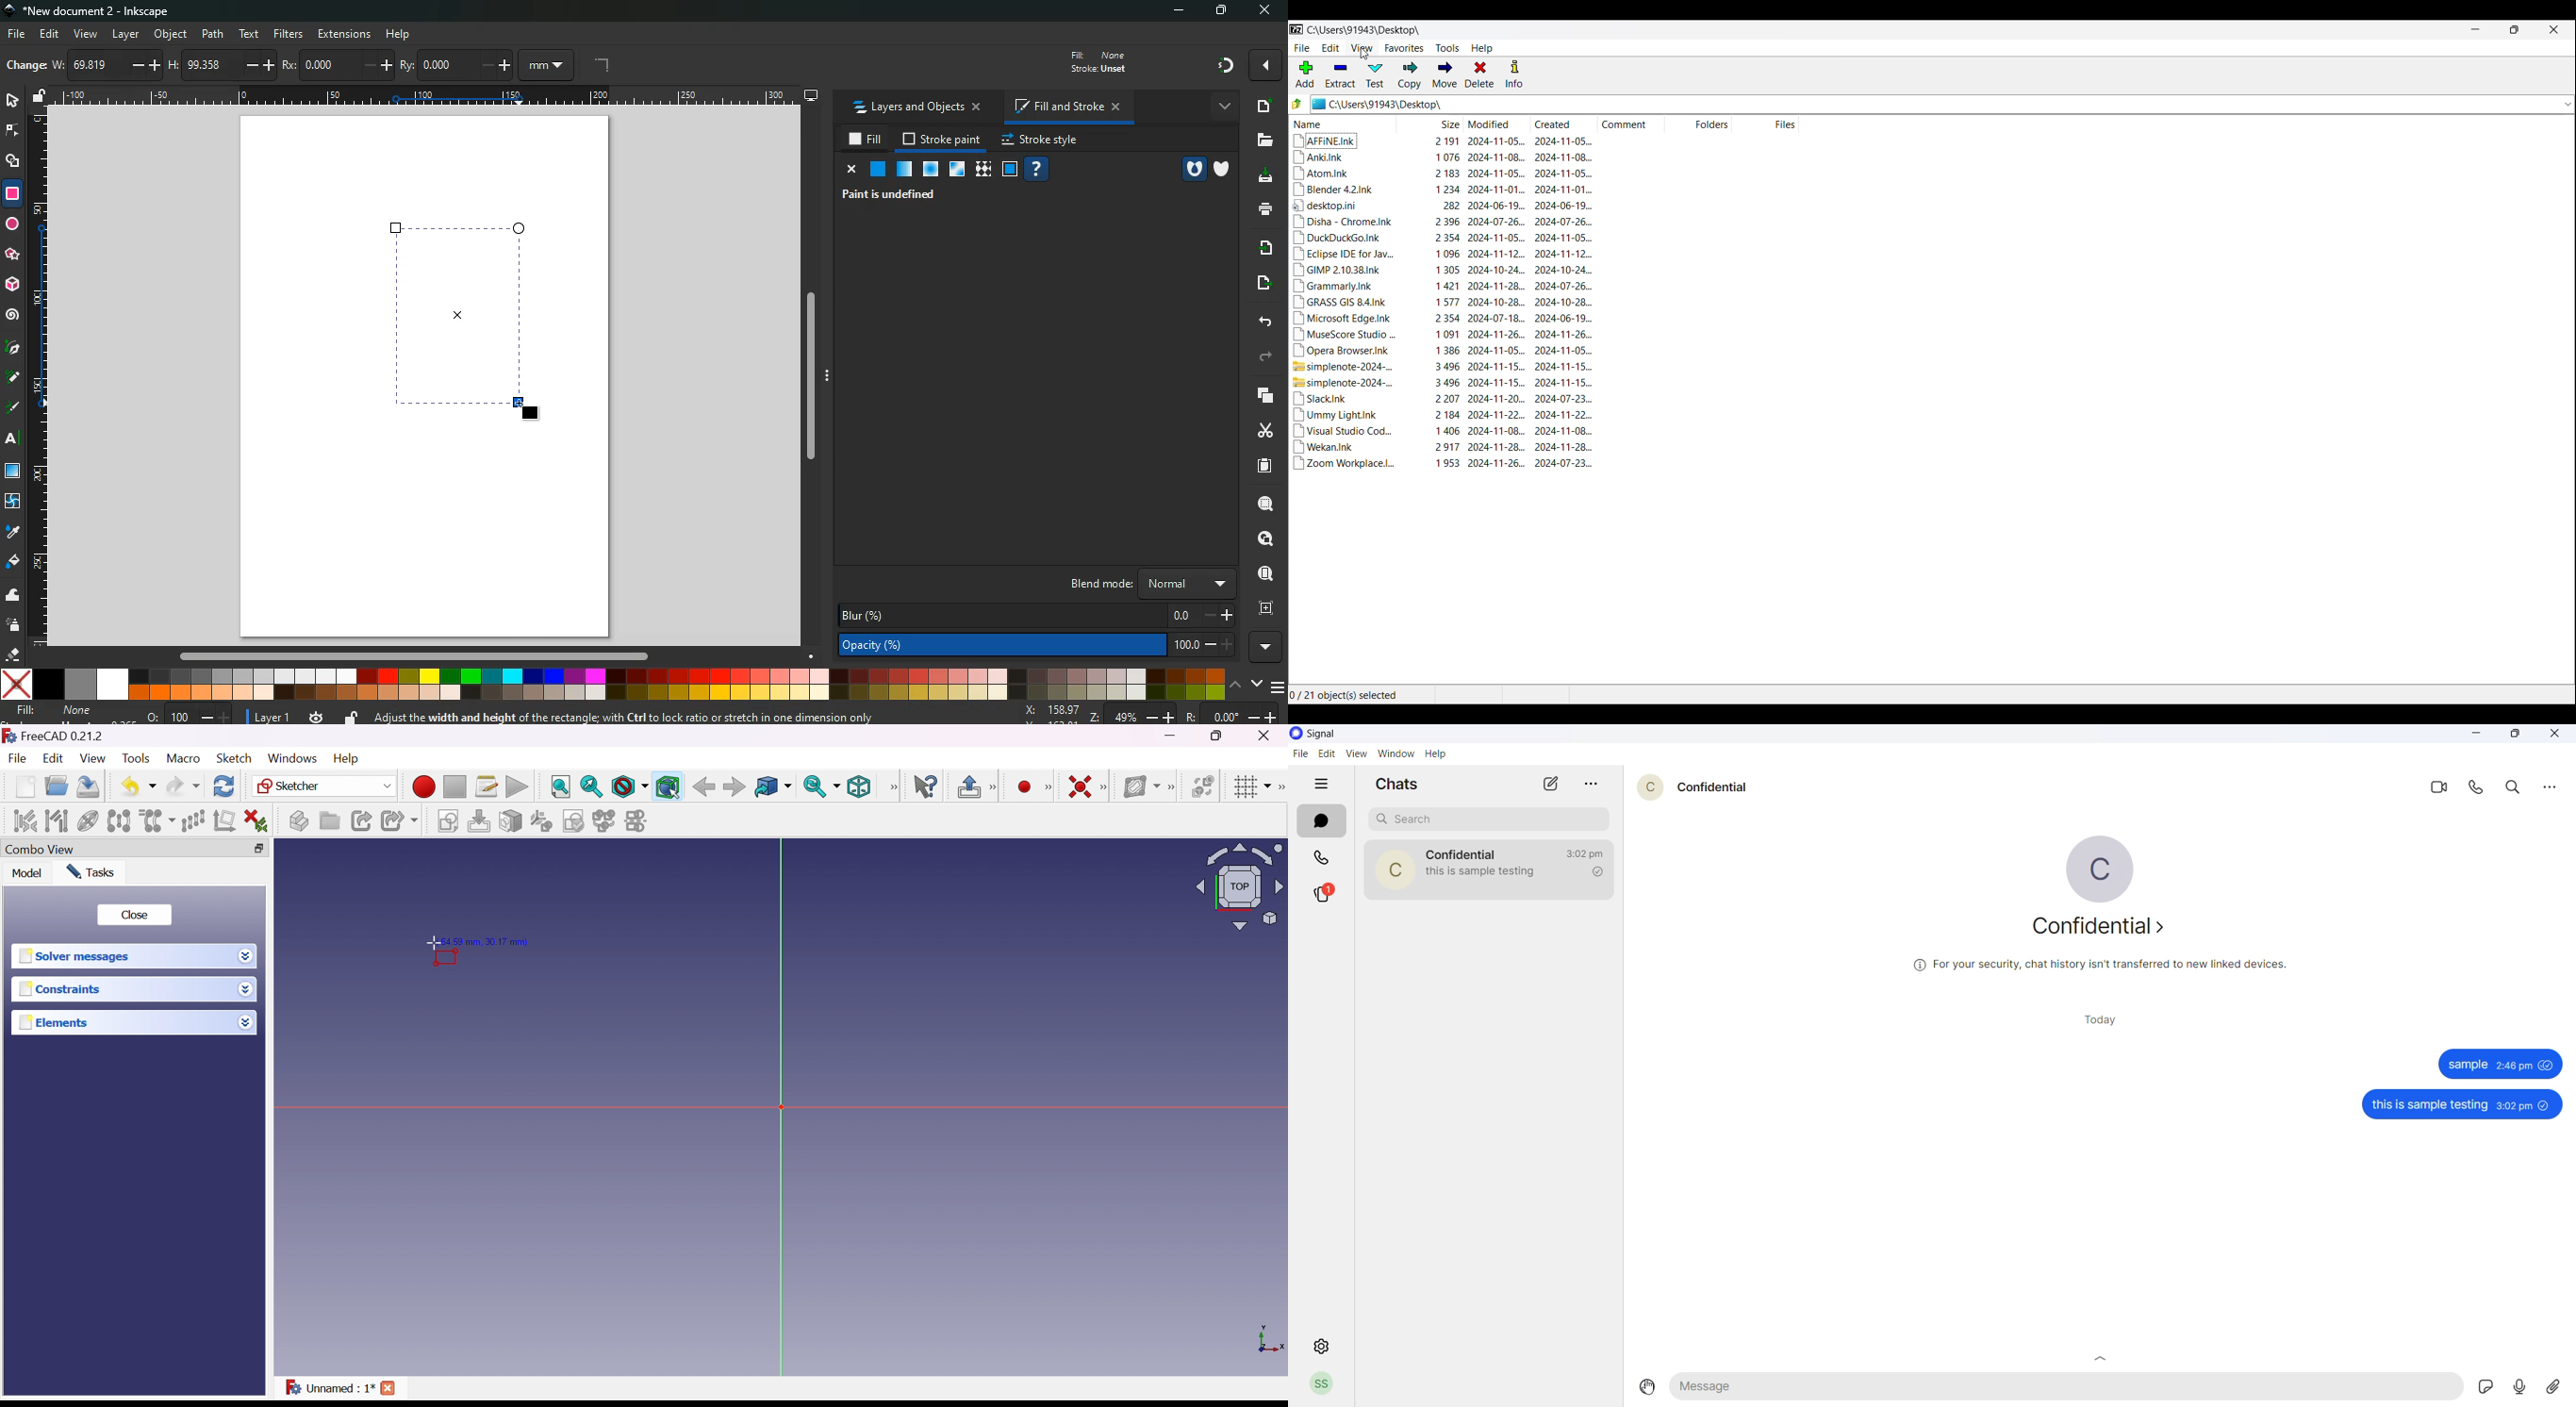 The width and height of the screenshot is (2576, 1428). I want to click on Fit selection, so click(591, 787).